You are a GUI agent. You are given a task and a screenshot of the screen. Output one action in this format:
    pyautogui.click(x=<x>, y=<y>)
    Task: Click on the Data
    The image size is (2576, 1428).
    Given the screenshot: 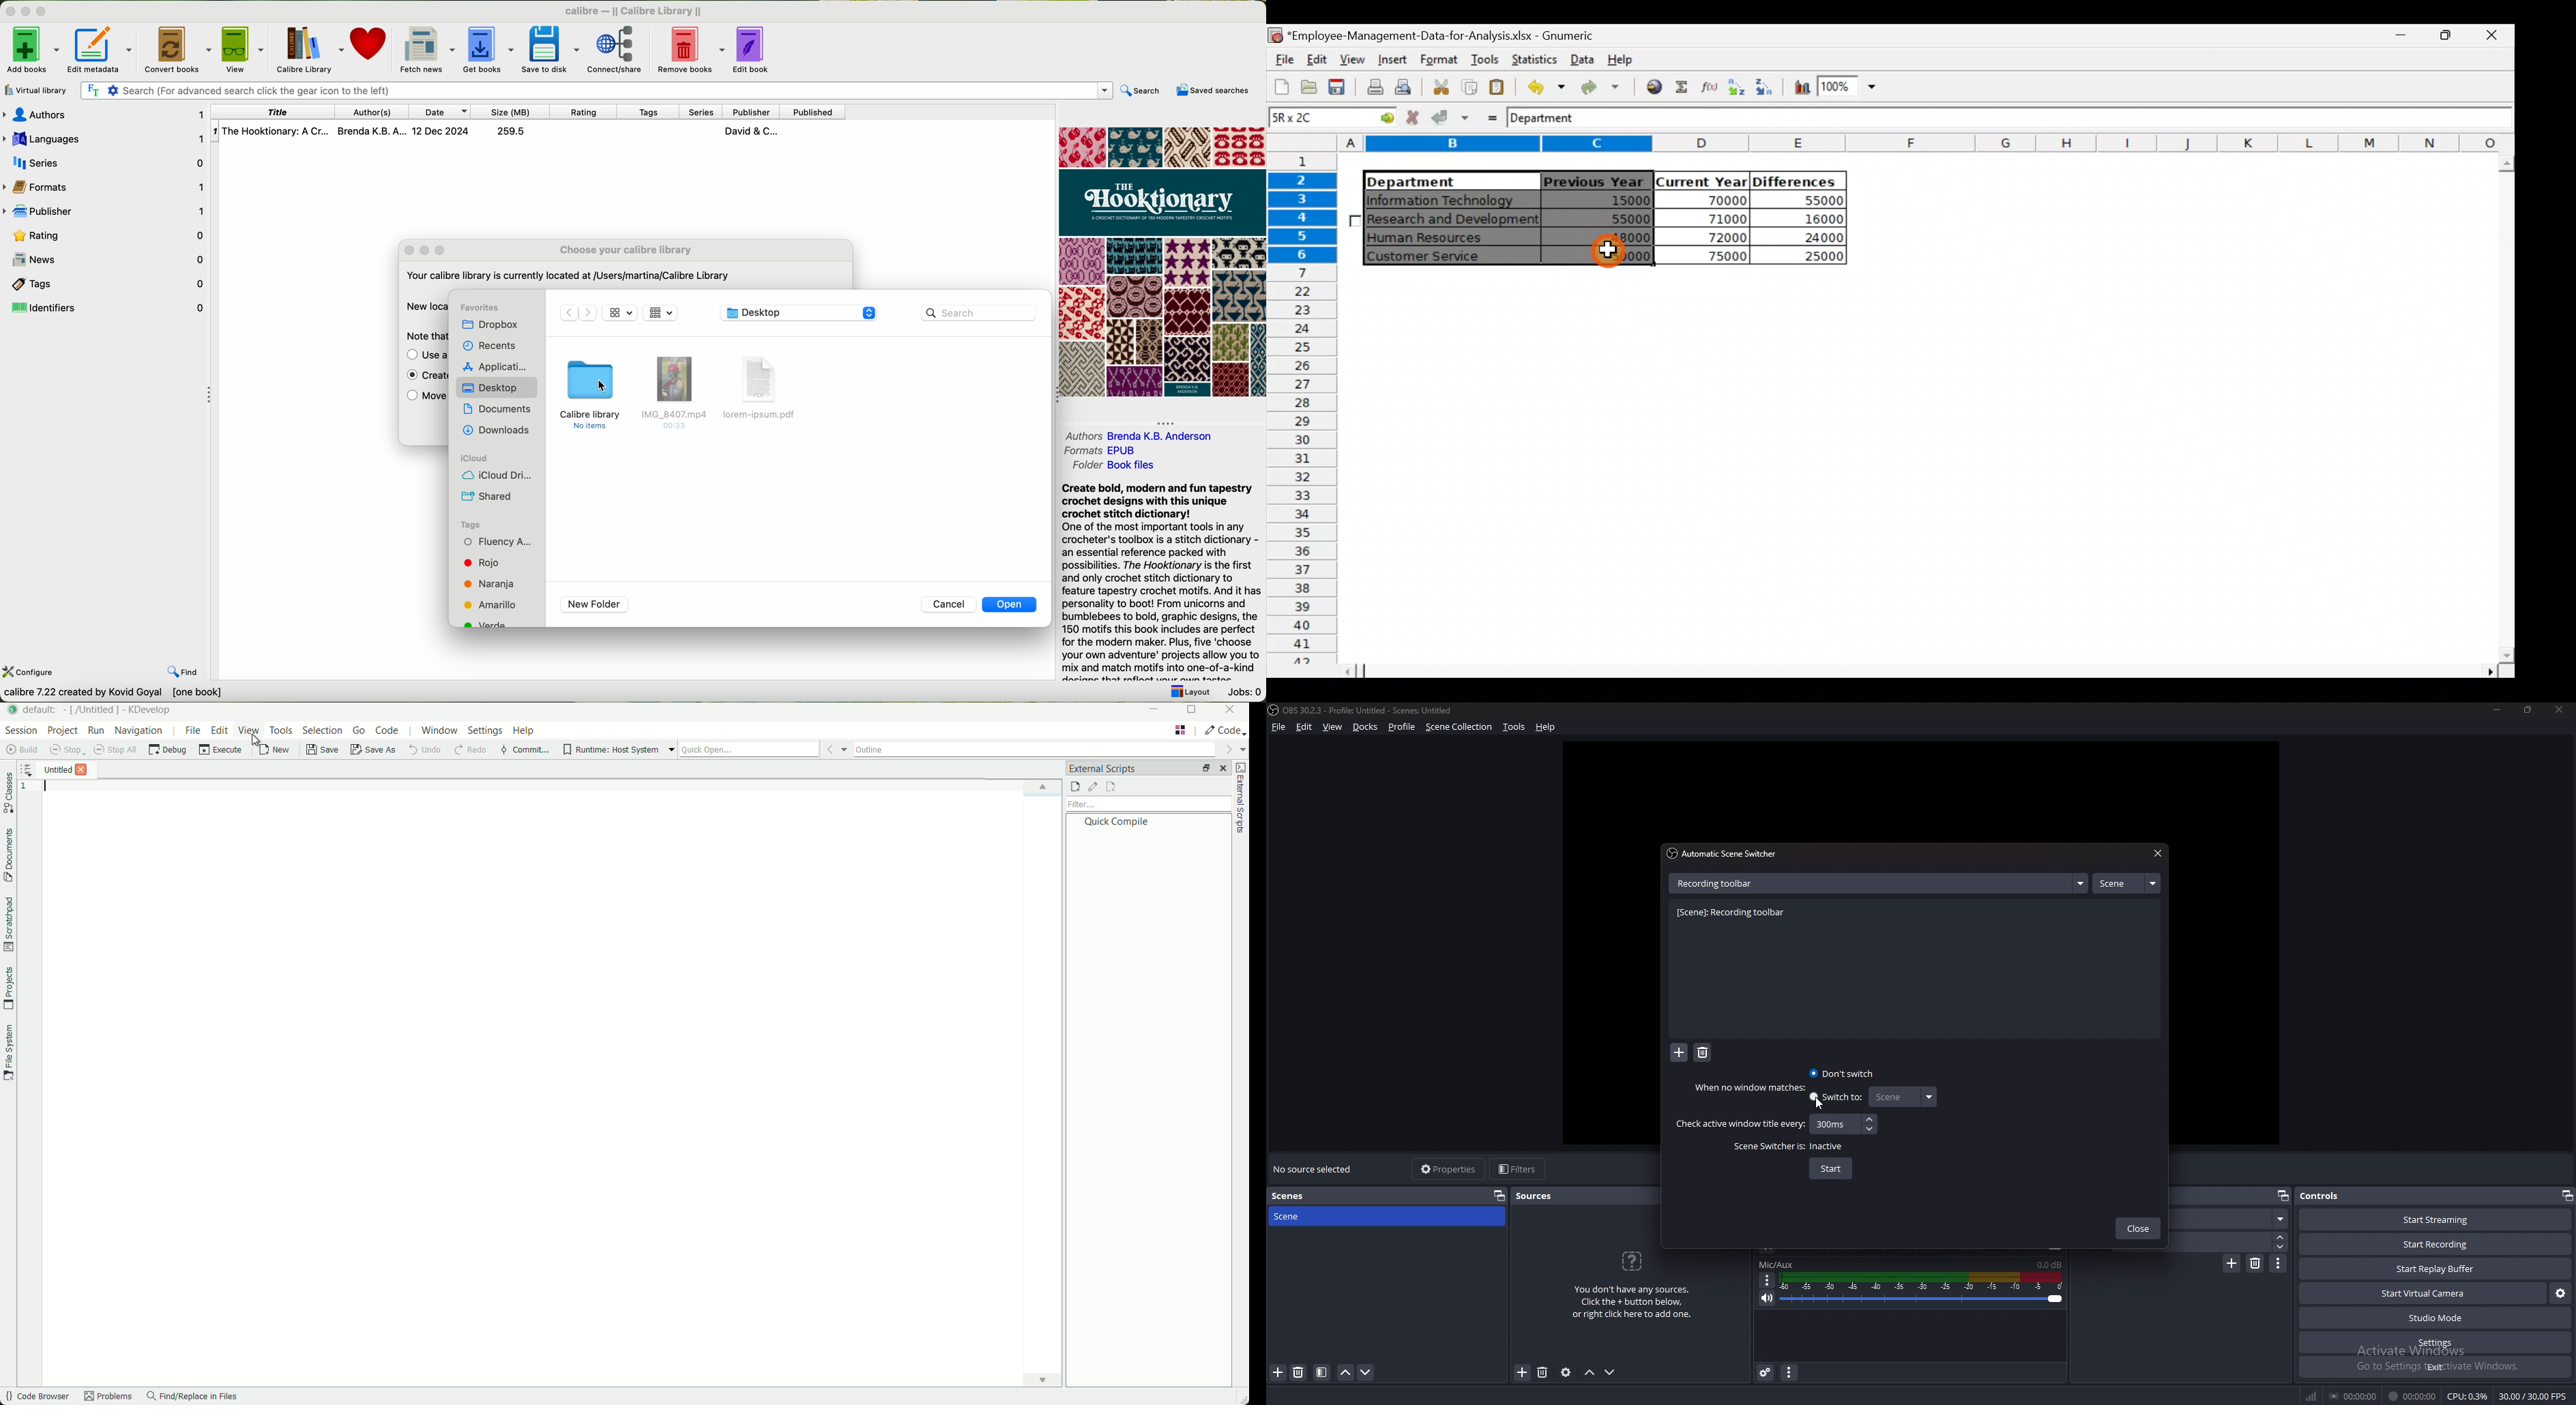 What is the action you would take?
    pyautogui.click(x=1582, y=58)
    